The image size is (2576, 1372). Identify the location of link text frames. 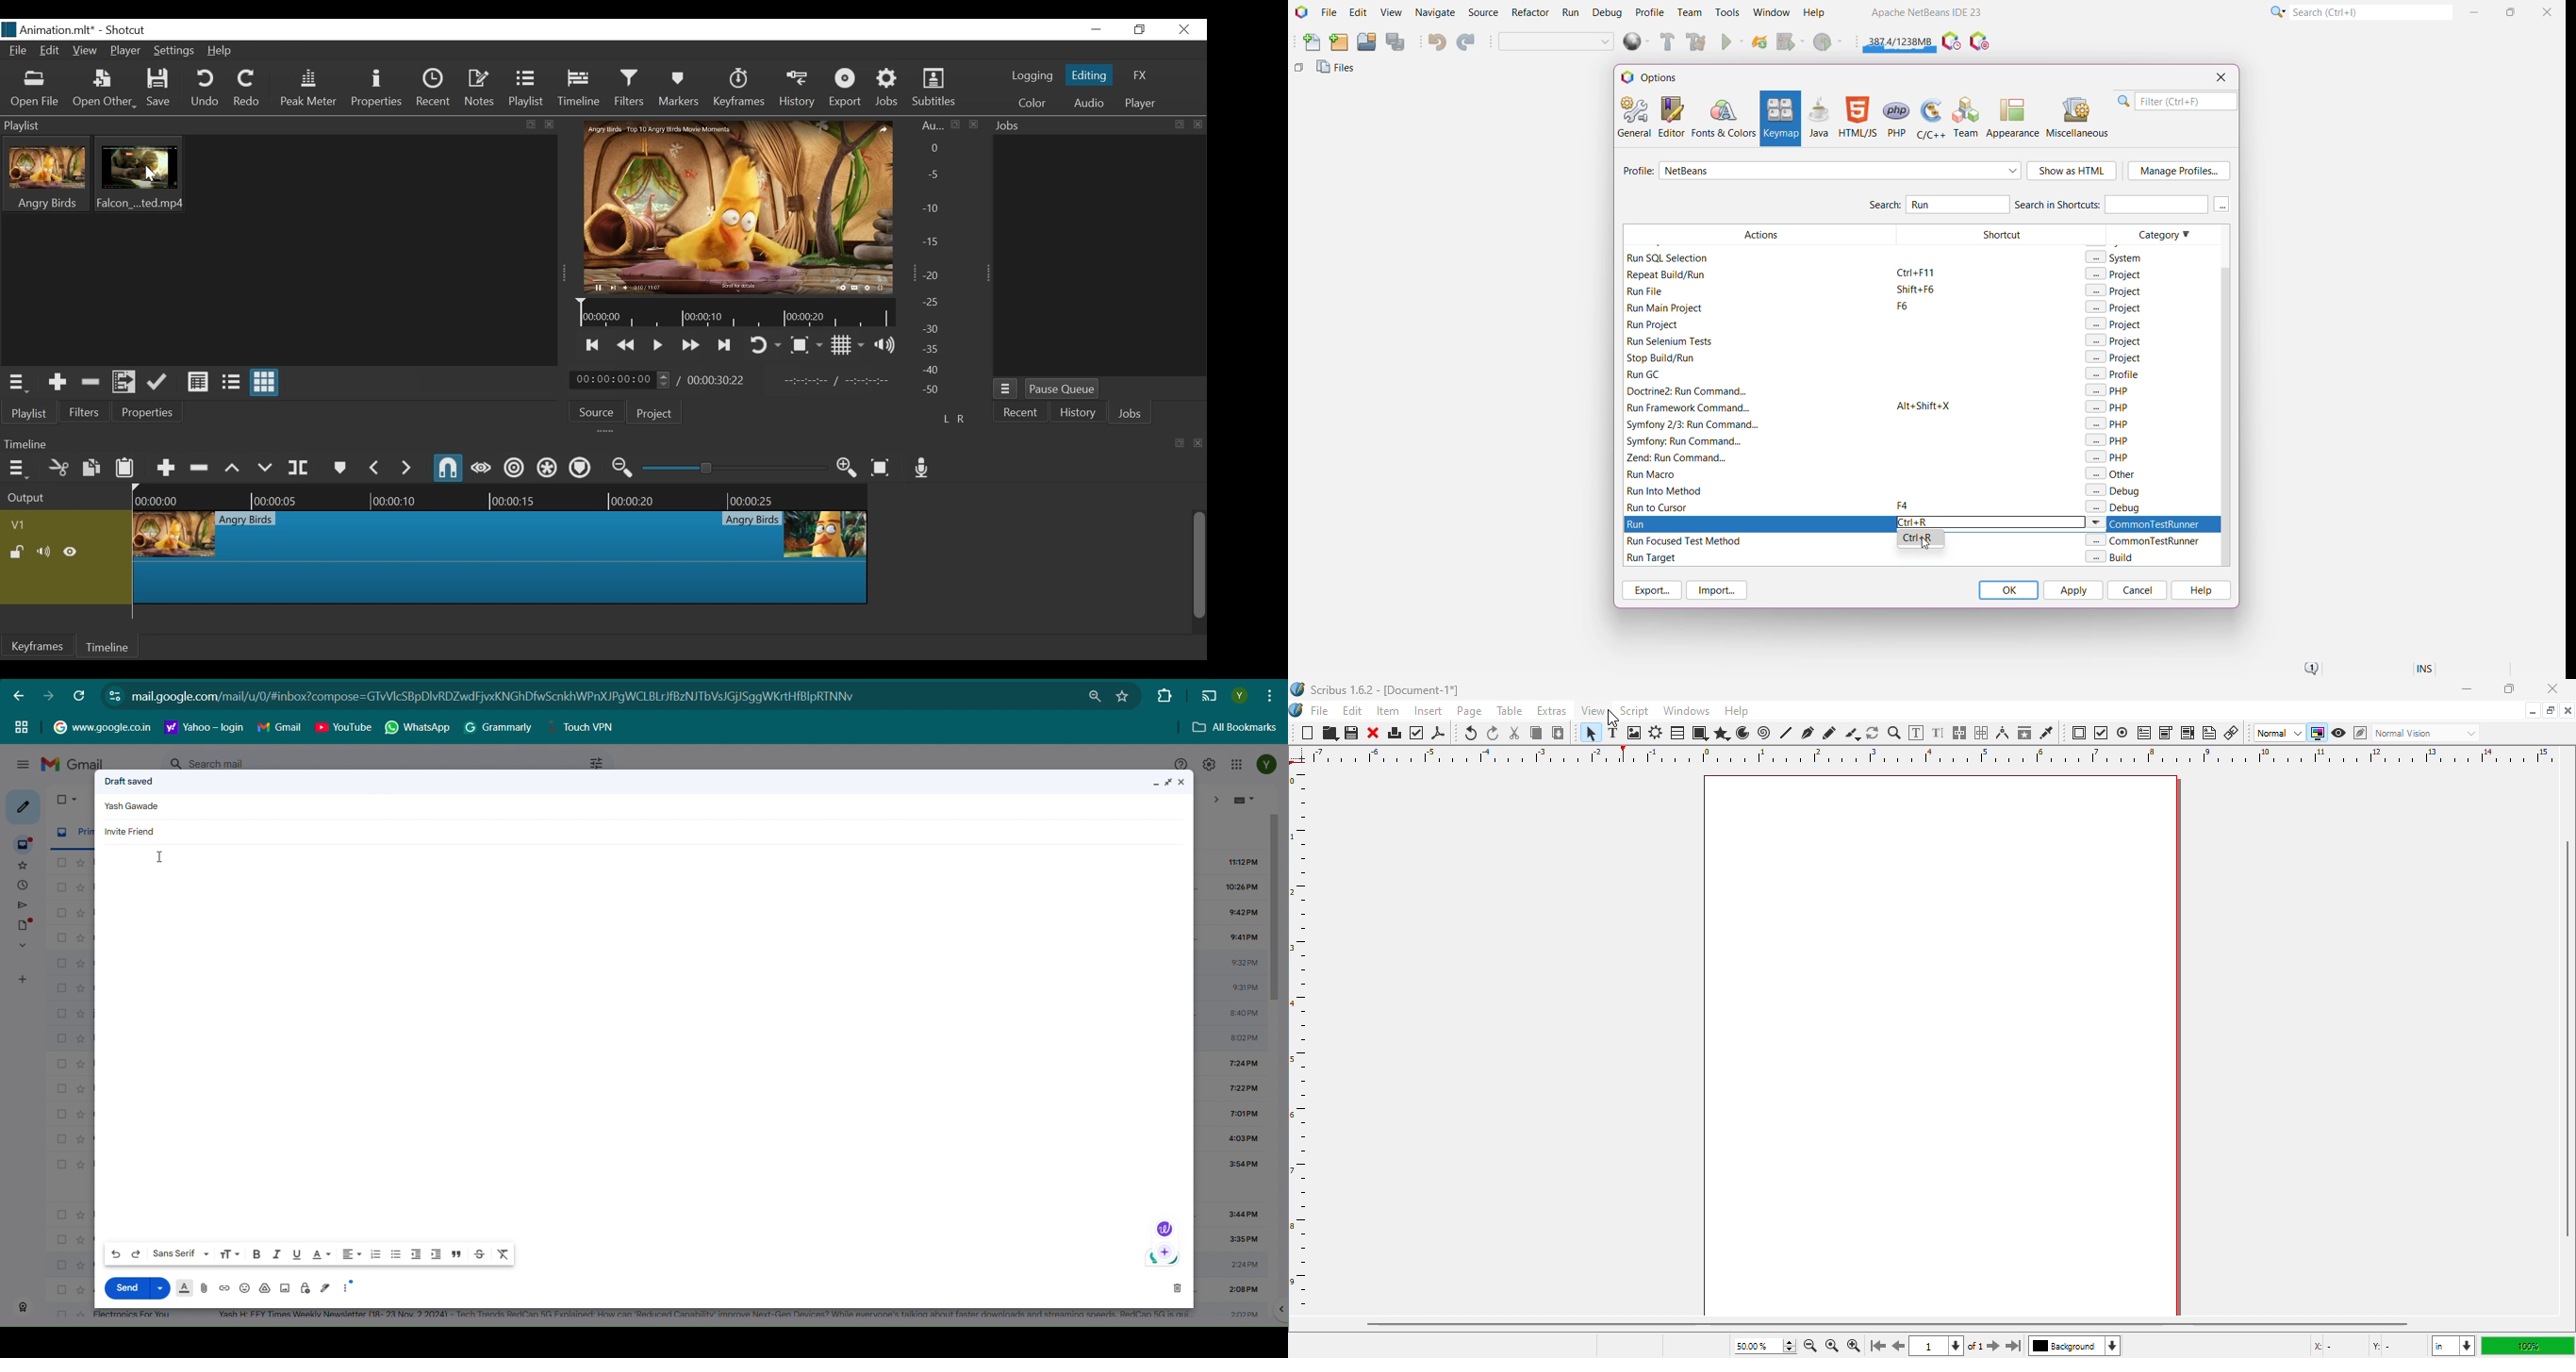
(1960, 733).